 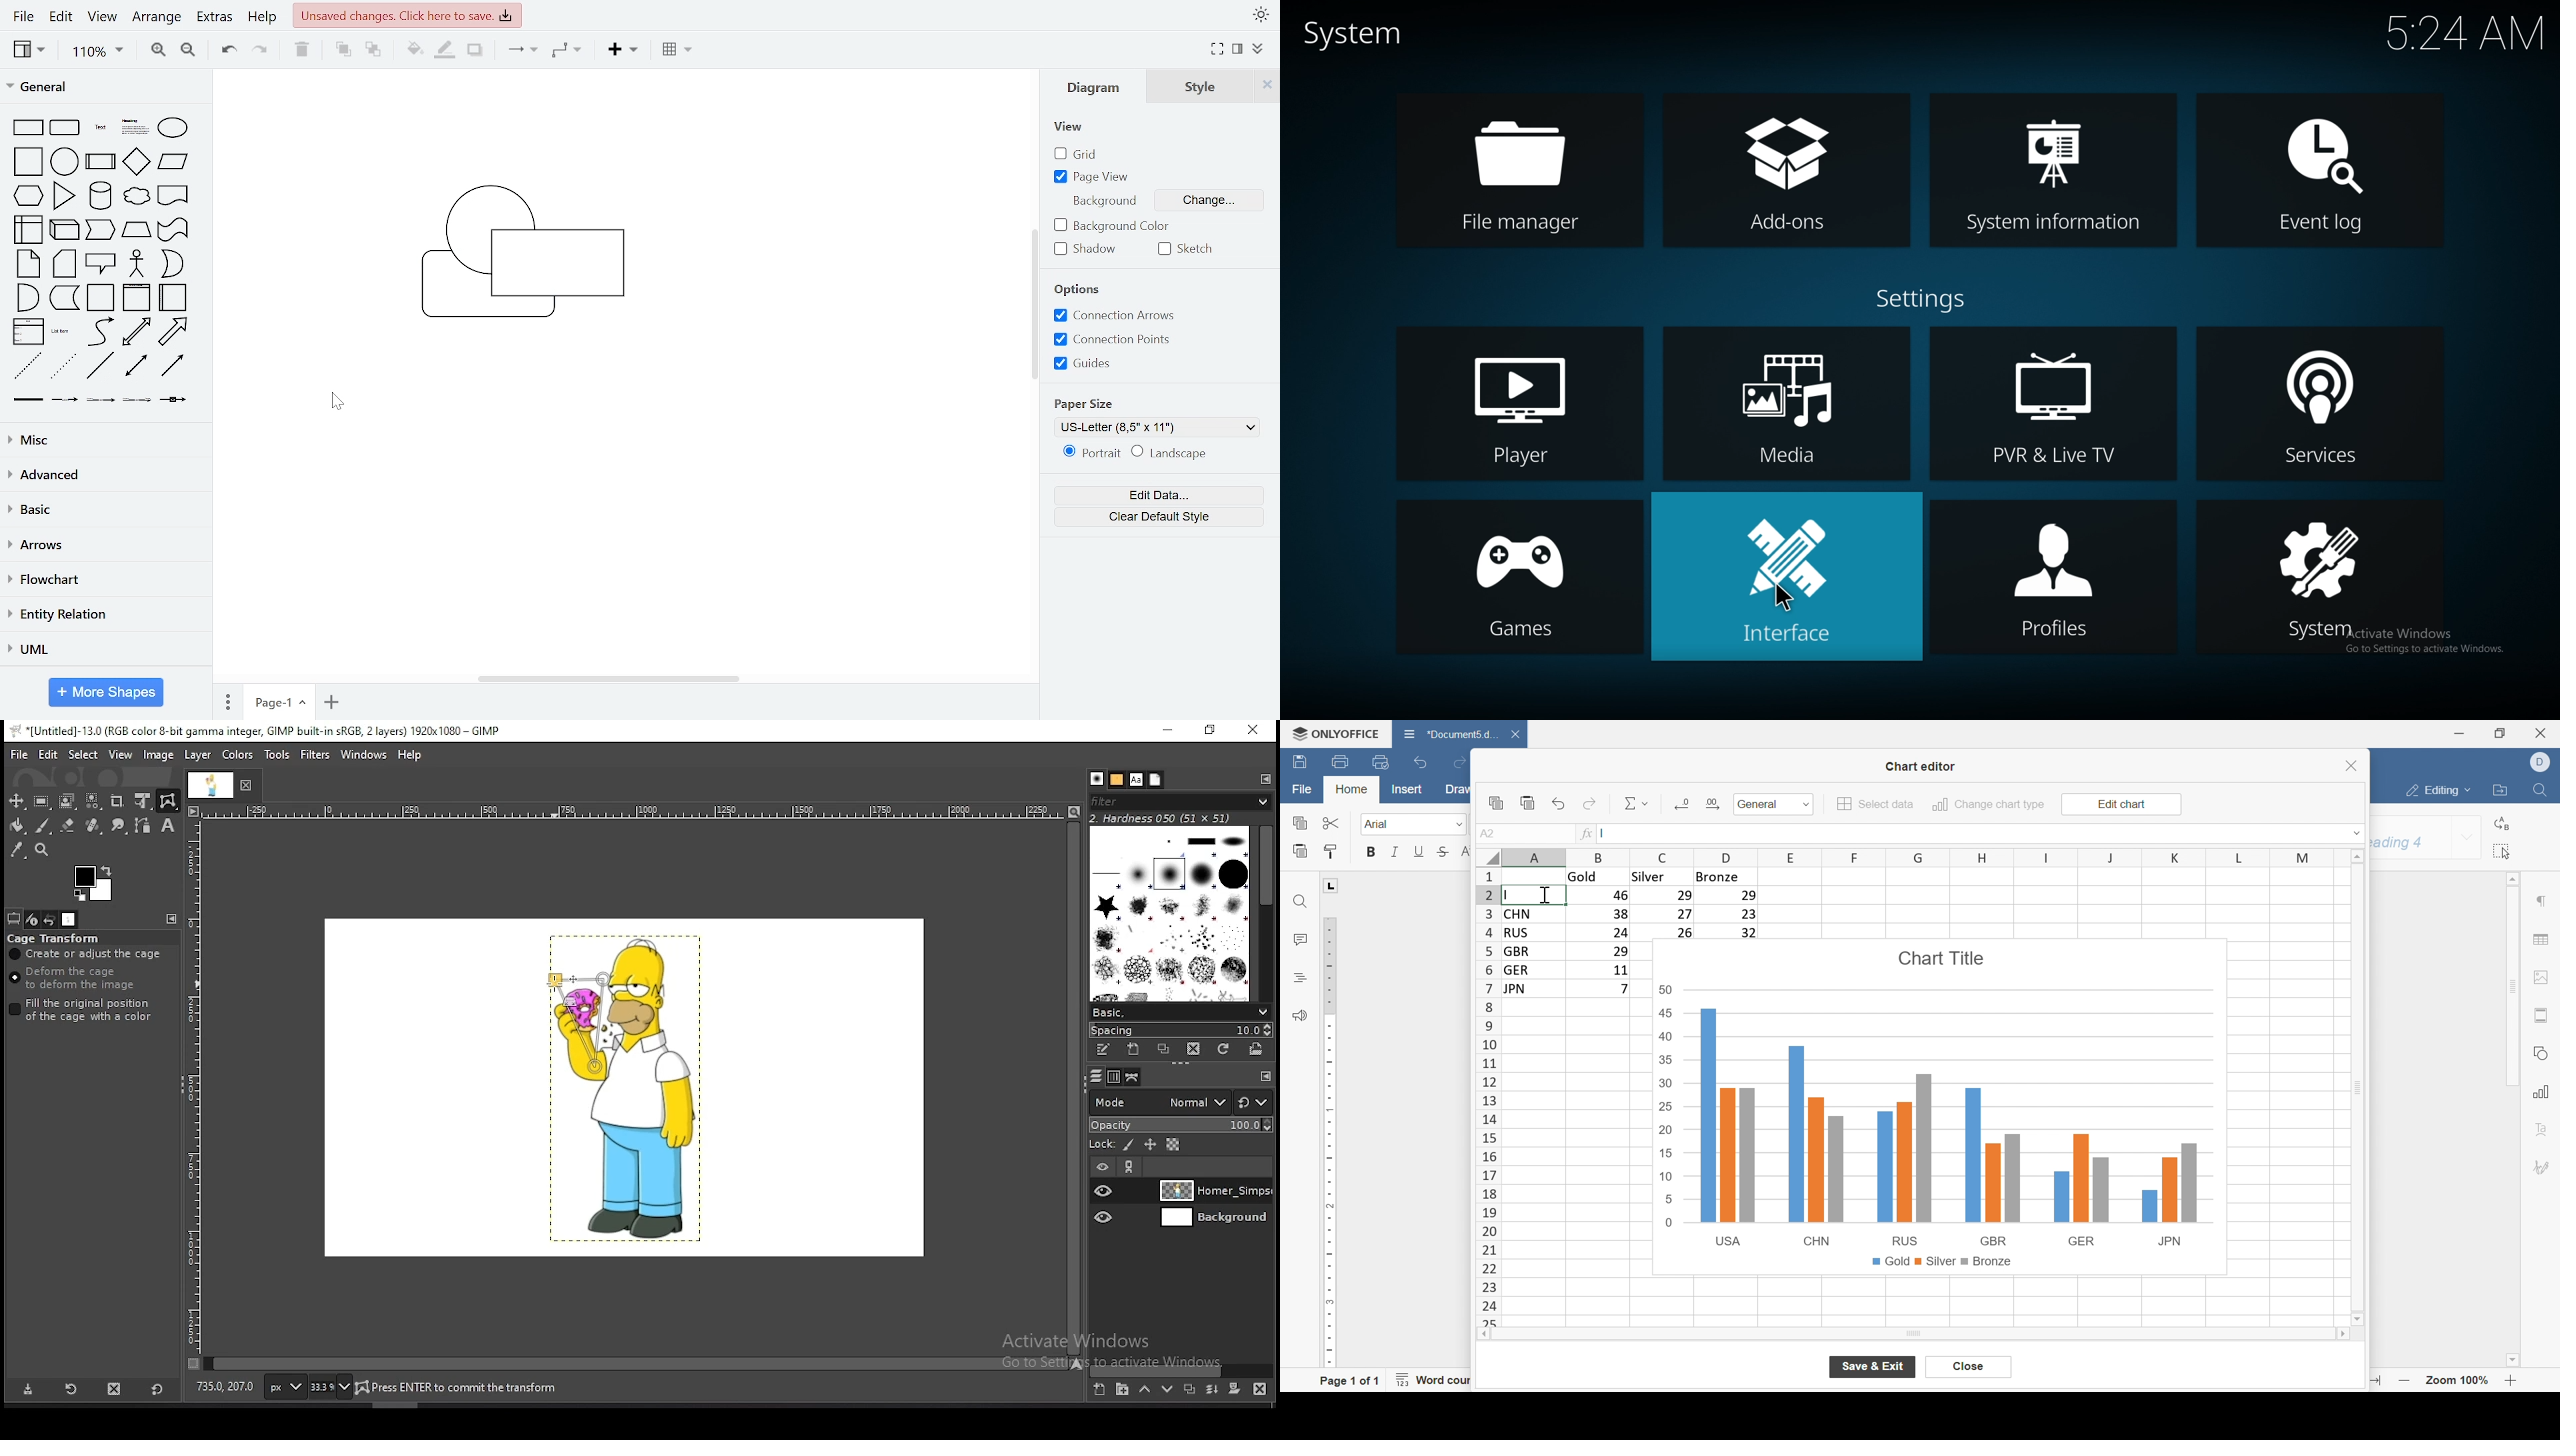 What do you see at coordinates (1459, 825) in the screenshot?
I see `drop down` at bounding box center [1459, 825].